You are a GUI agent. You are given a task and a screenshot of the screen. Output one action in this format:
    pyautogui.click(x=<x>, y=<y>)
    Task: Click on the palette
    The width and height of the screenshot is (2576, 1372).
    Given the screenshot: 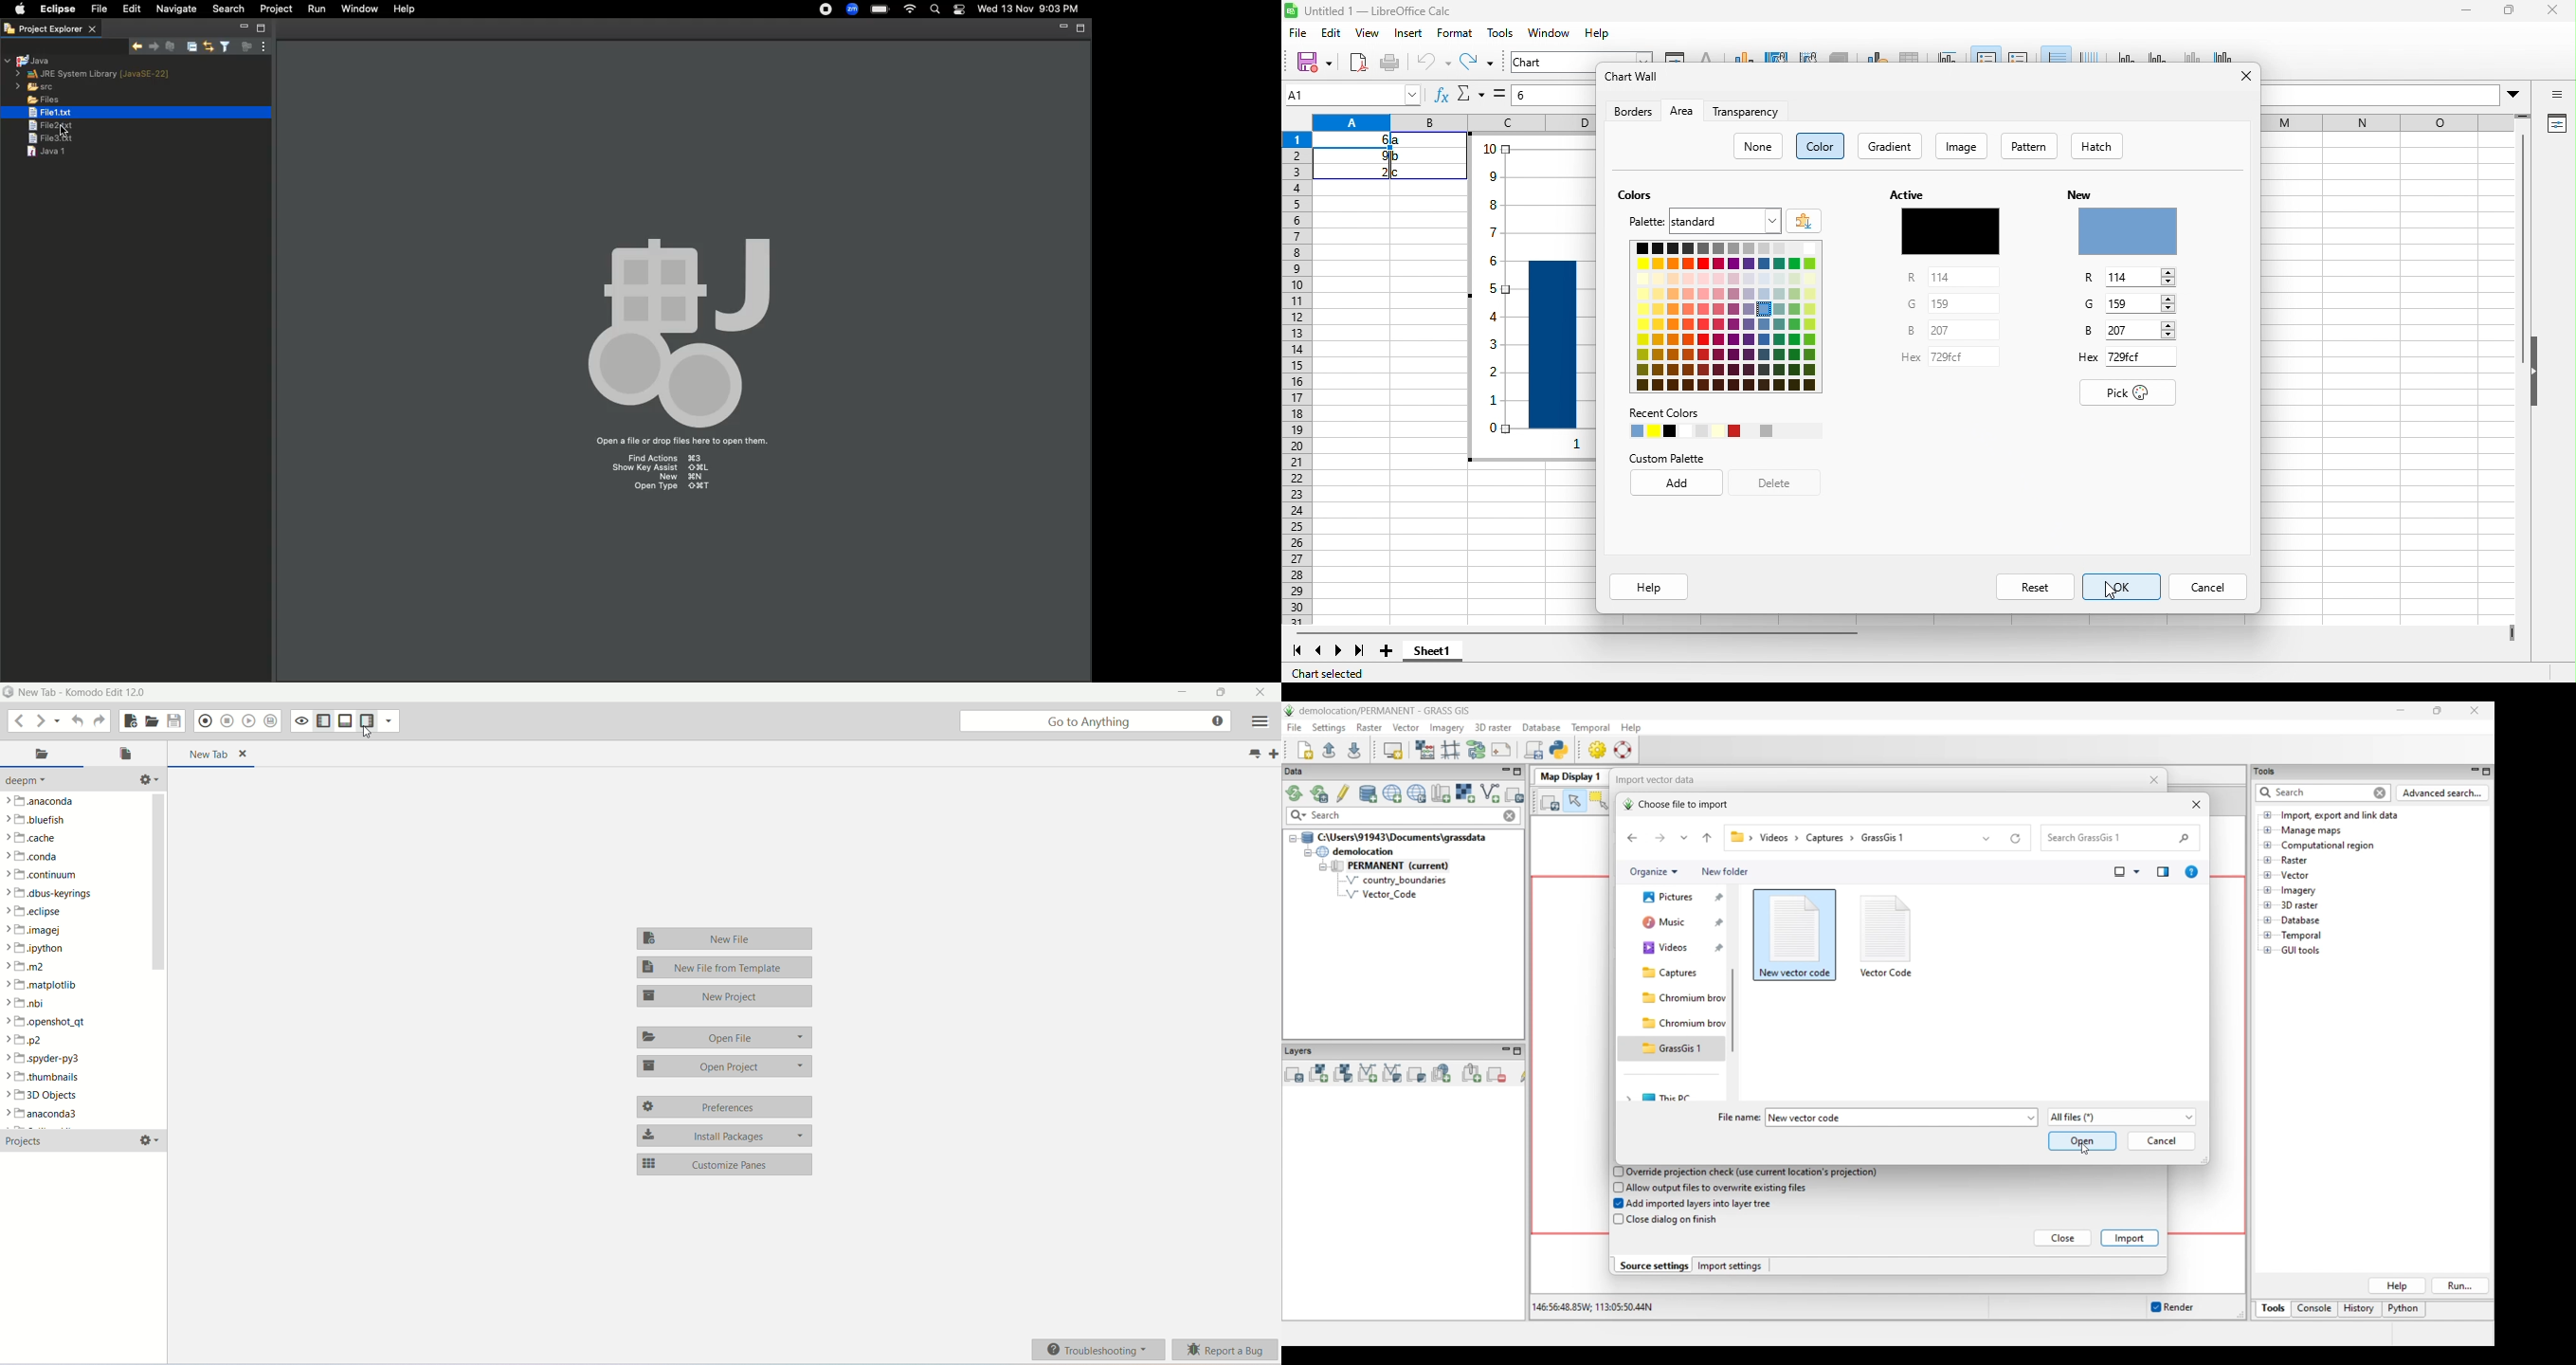 What is the action you would take?
    pyautogui.click(x=1700, y=221)
    